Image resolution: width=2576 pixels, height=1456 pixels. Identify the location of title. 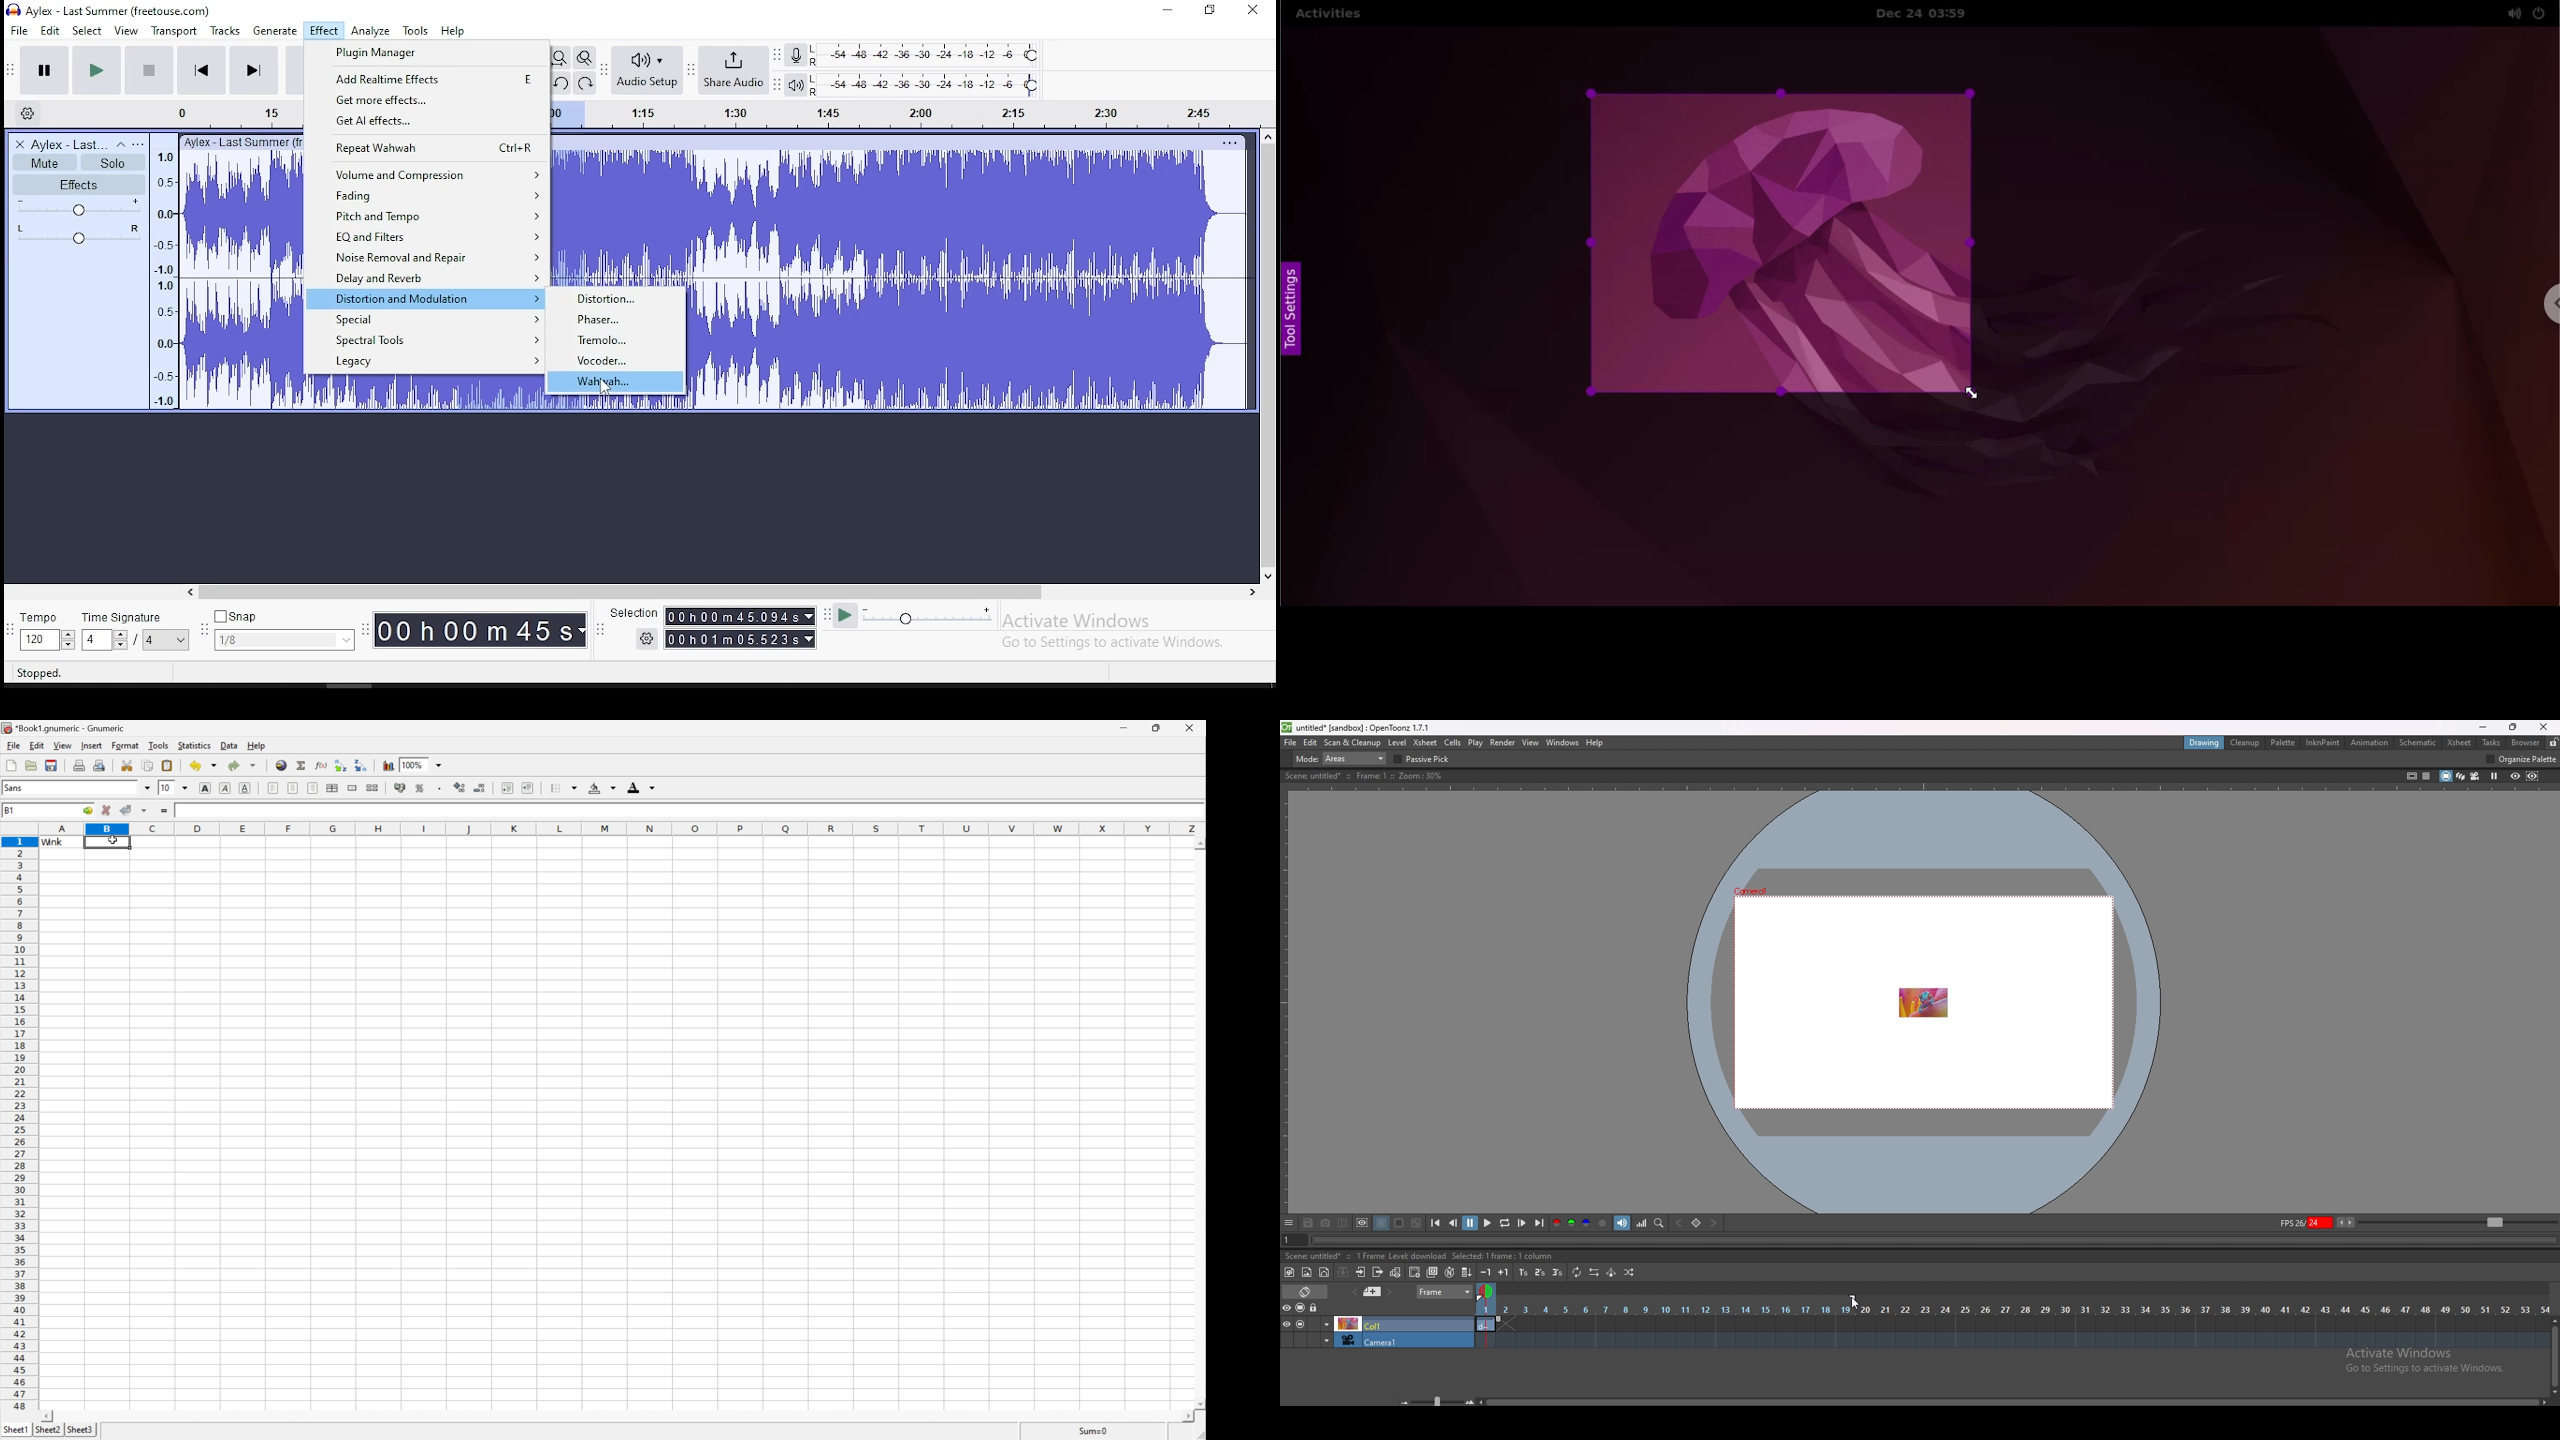
(1358, 728).